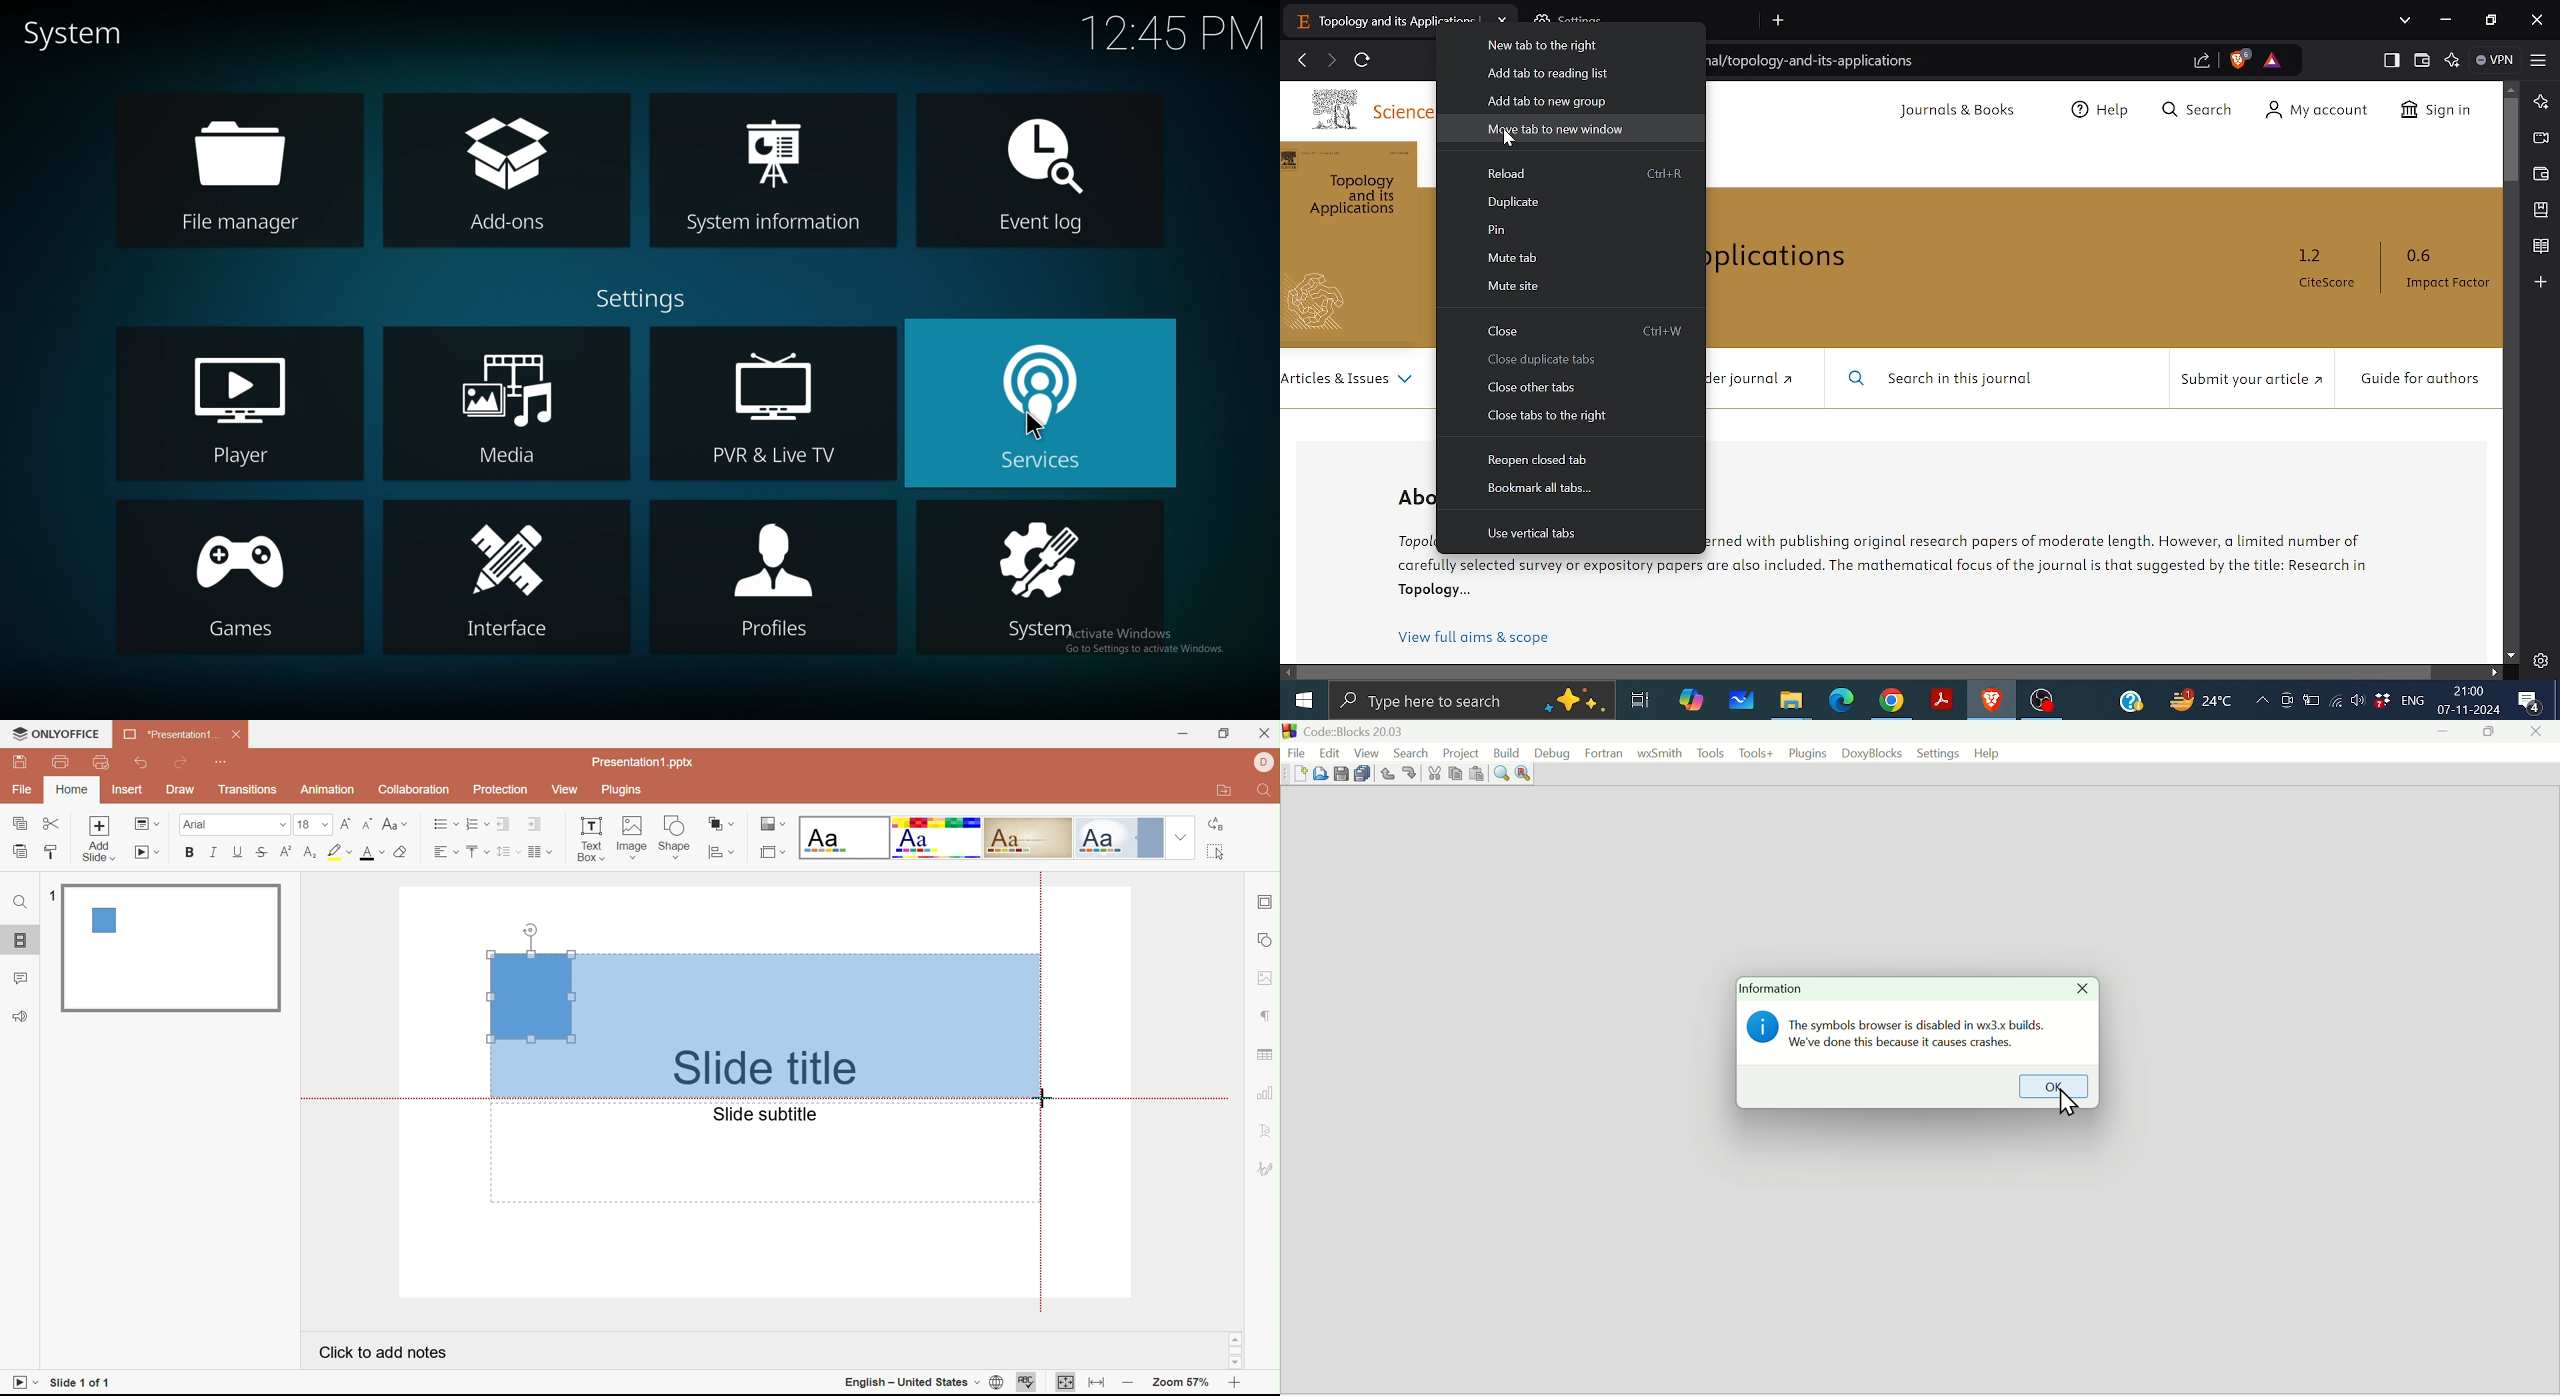 The image size is (2576, 1400). Describe the element at coordinates (171, 947) in the screenshot. I see `Slide` at that location.